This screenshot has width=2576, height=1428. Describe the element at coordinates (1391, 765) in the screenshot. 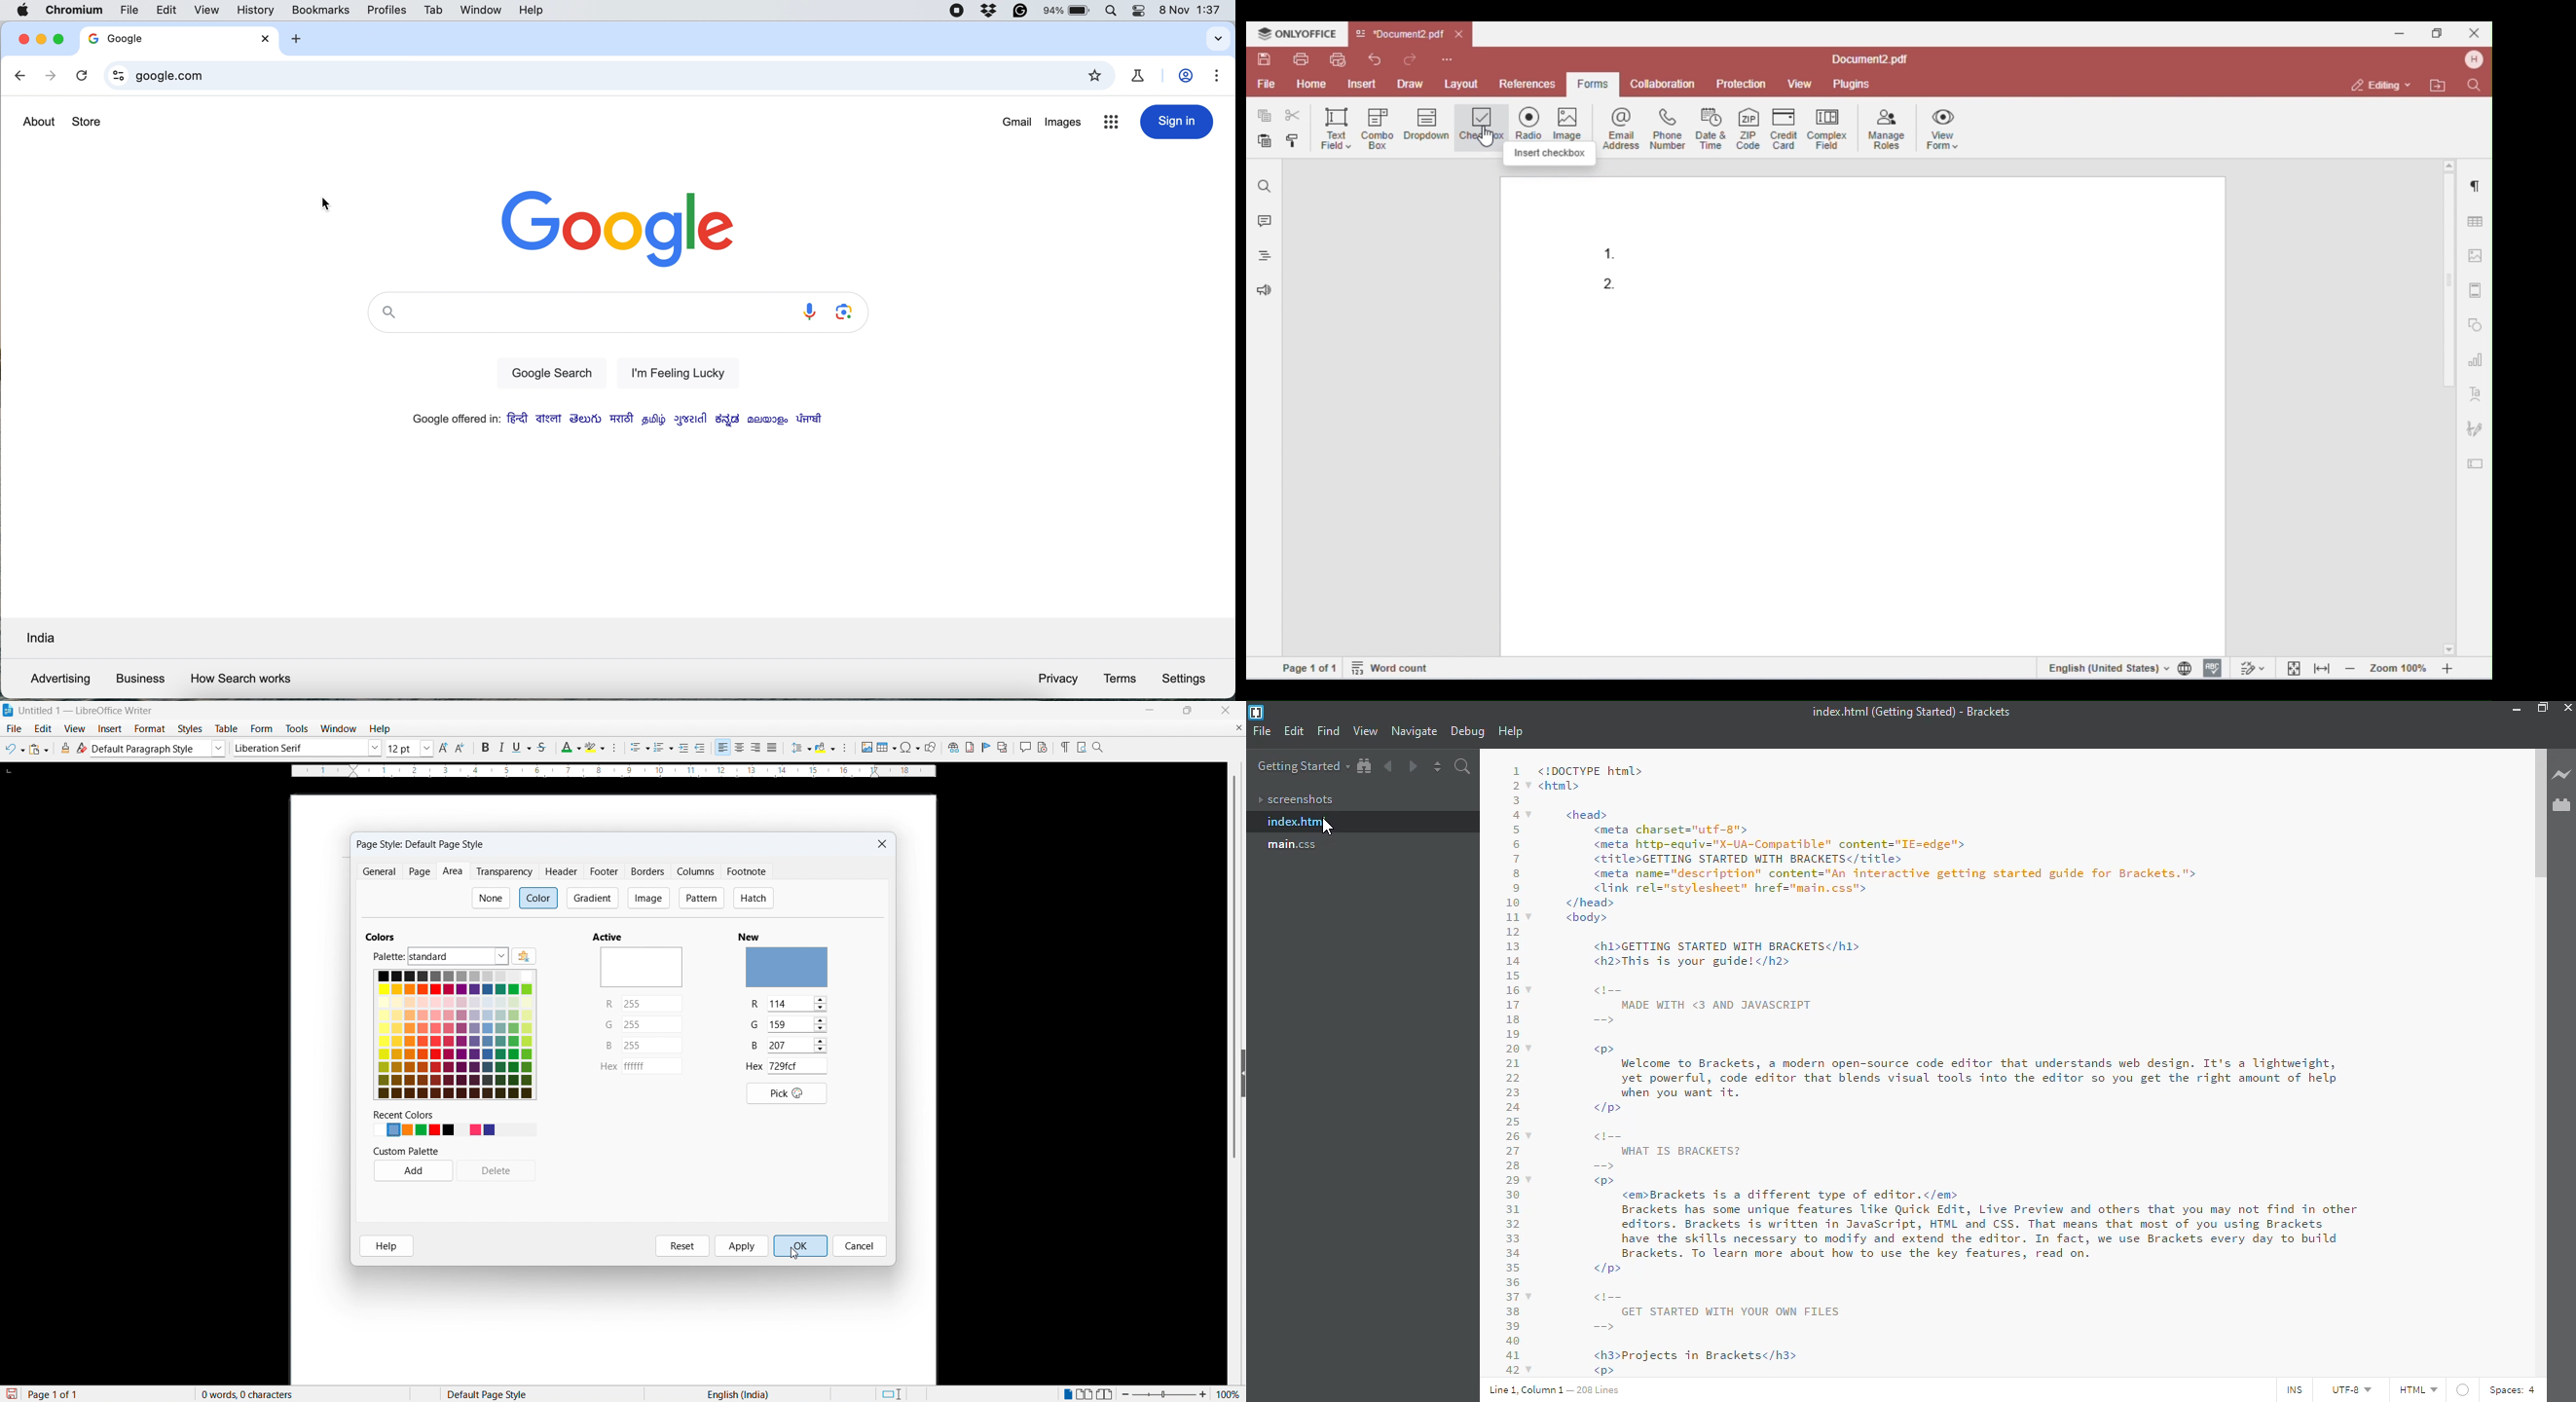

I see `back` at that location.